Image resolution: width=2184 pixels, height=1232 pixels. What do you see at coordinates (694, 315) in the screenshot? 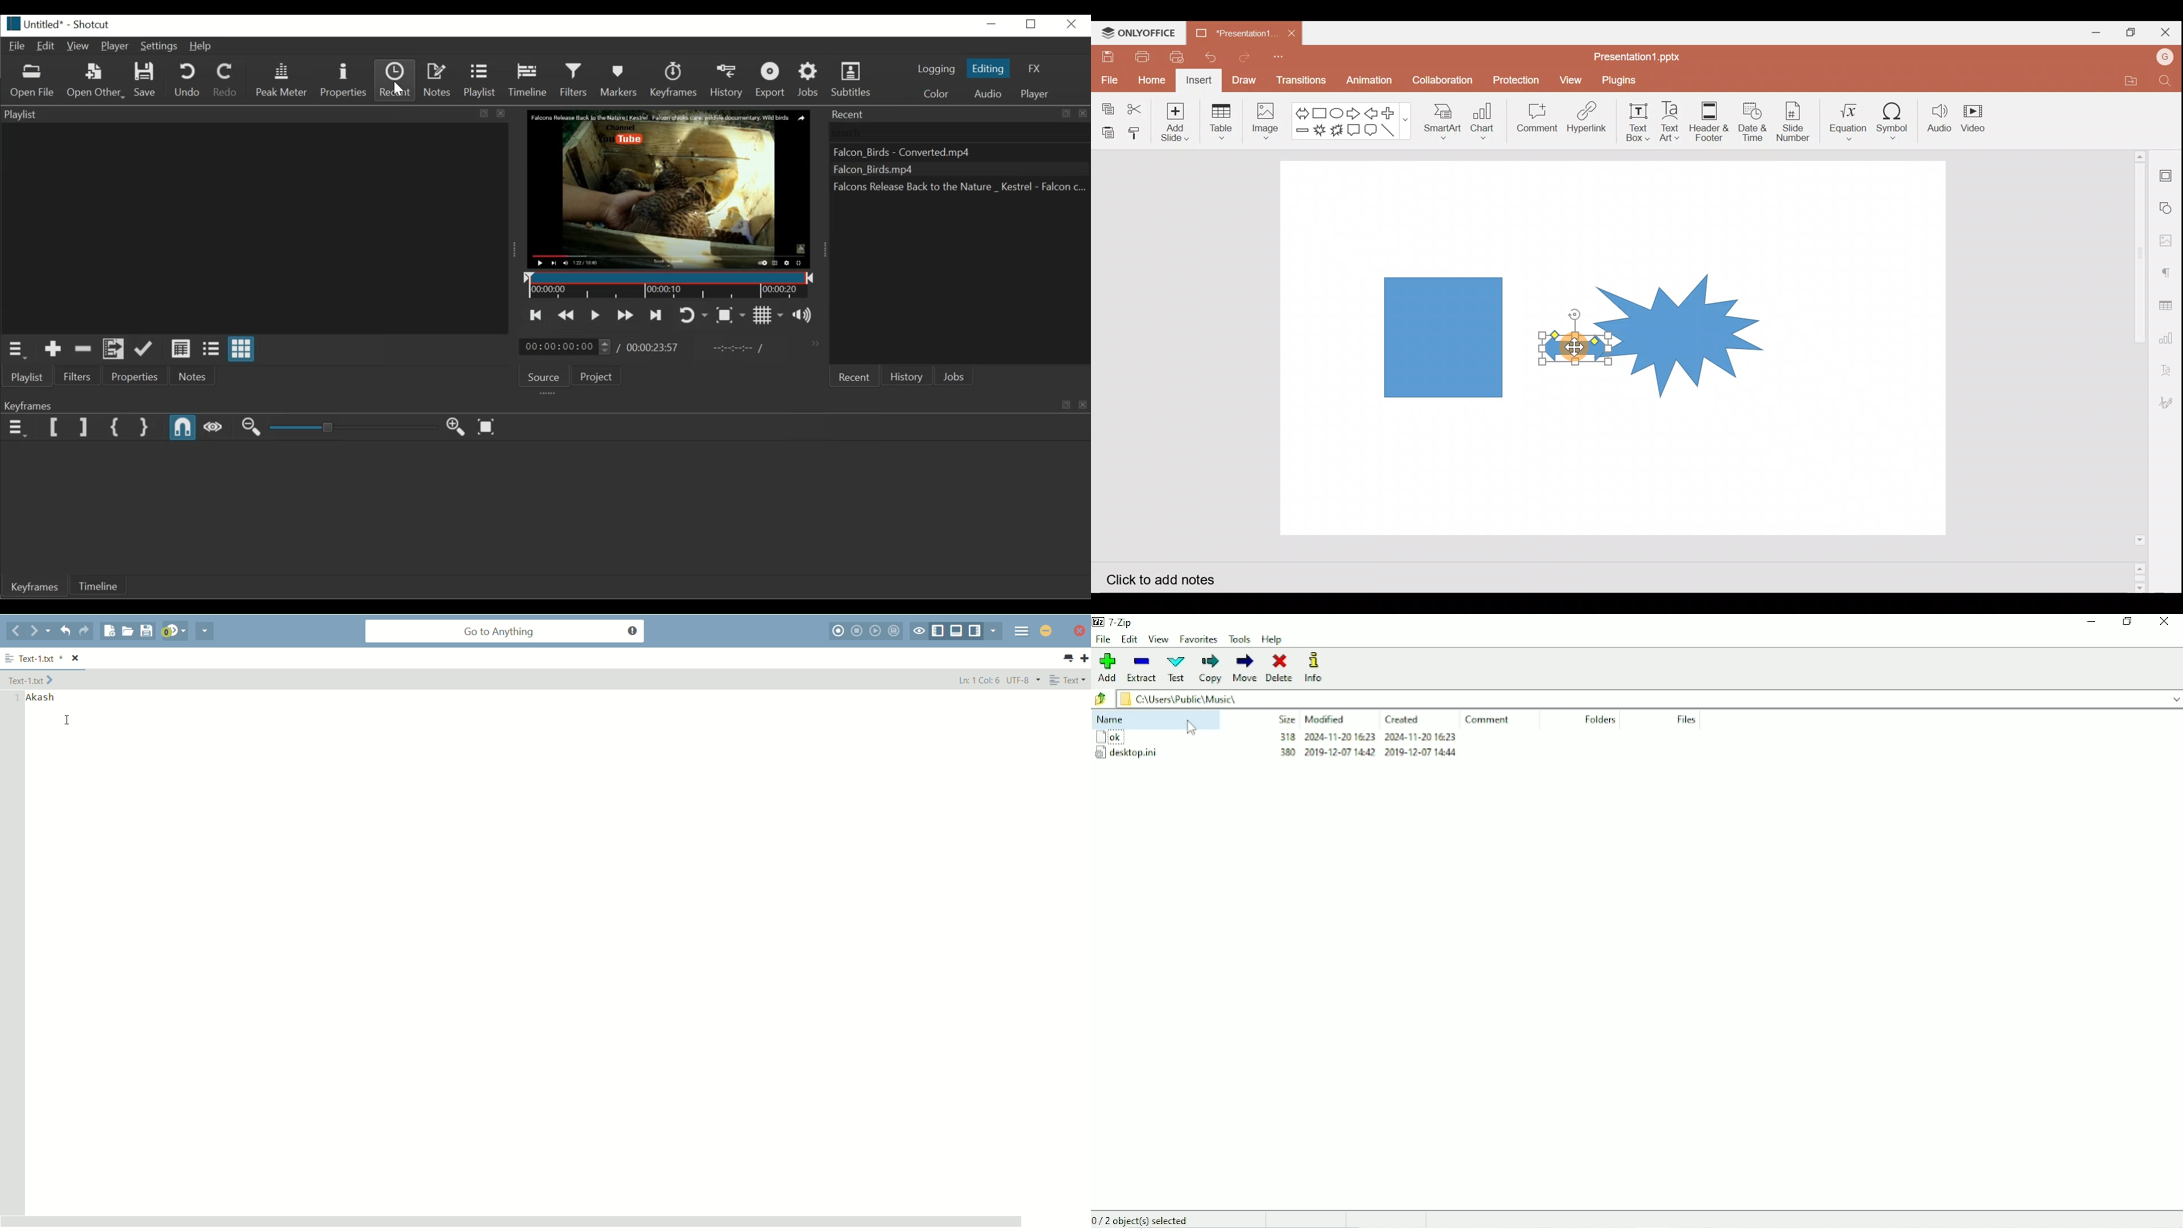
I see `Toggler player looping` at bounding box center [694, 315].